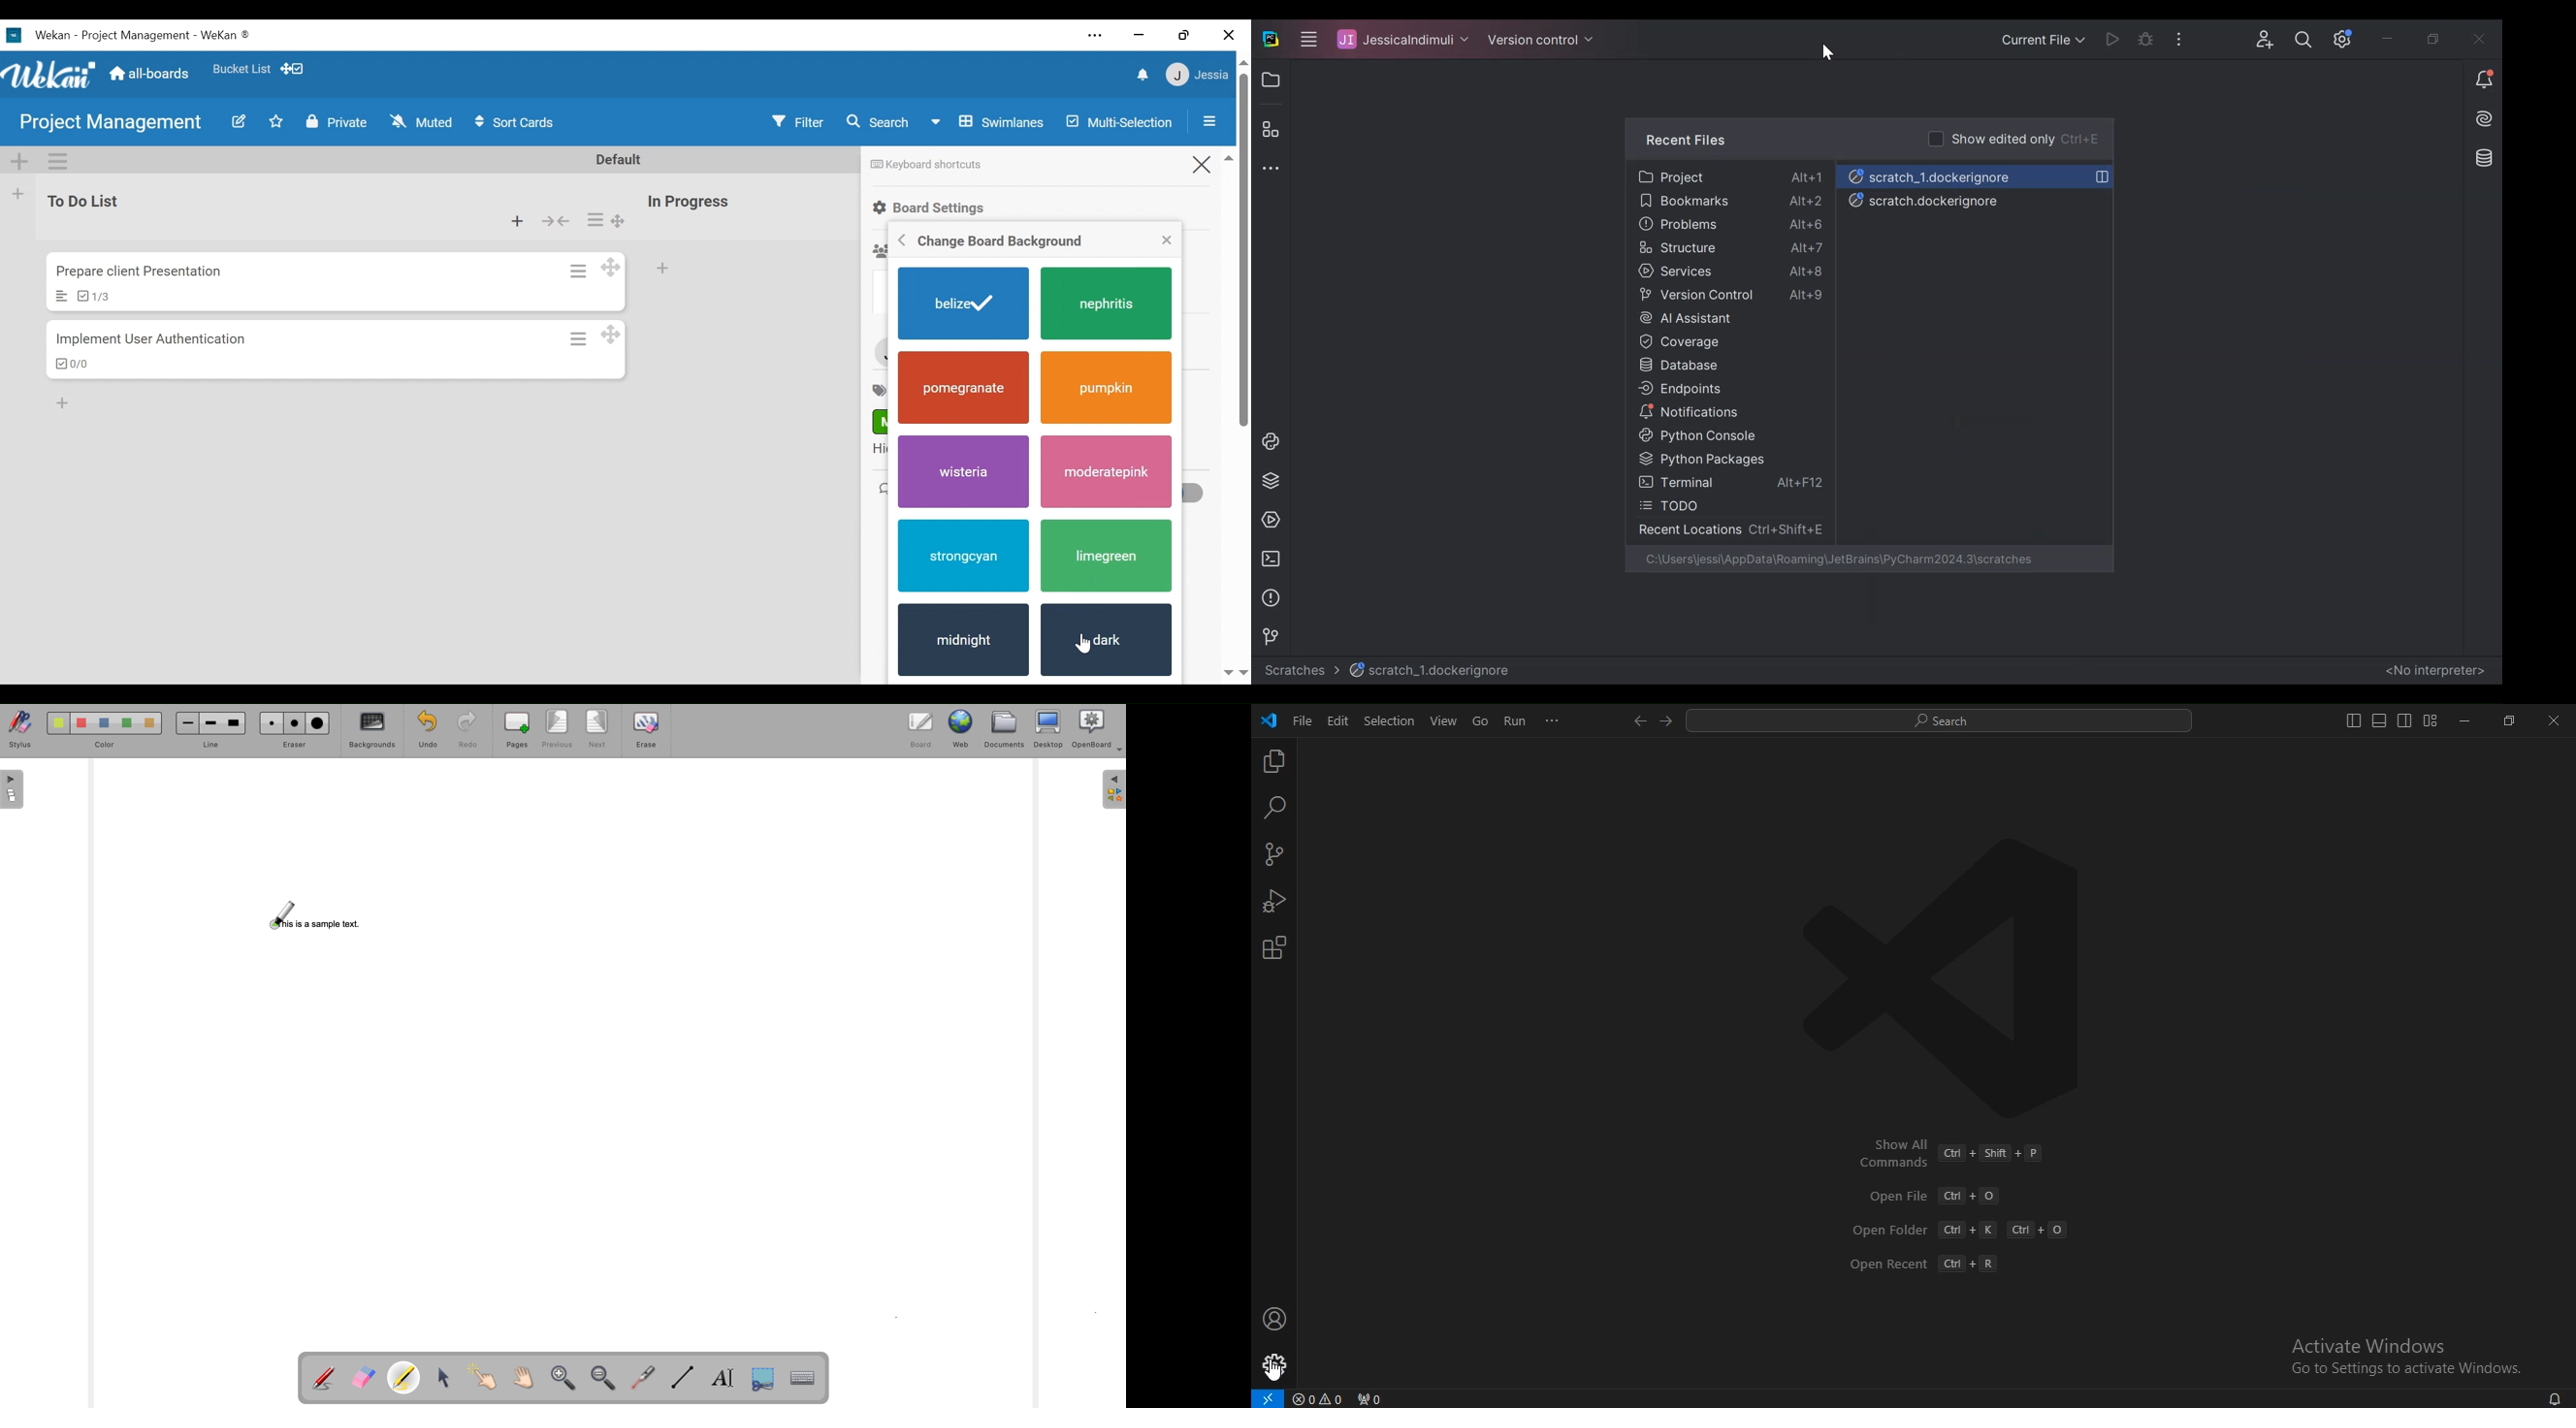 This screenshot has height=1428, width=2576. I want to click on Card Title, so click(153, 341).